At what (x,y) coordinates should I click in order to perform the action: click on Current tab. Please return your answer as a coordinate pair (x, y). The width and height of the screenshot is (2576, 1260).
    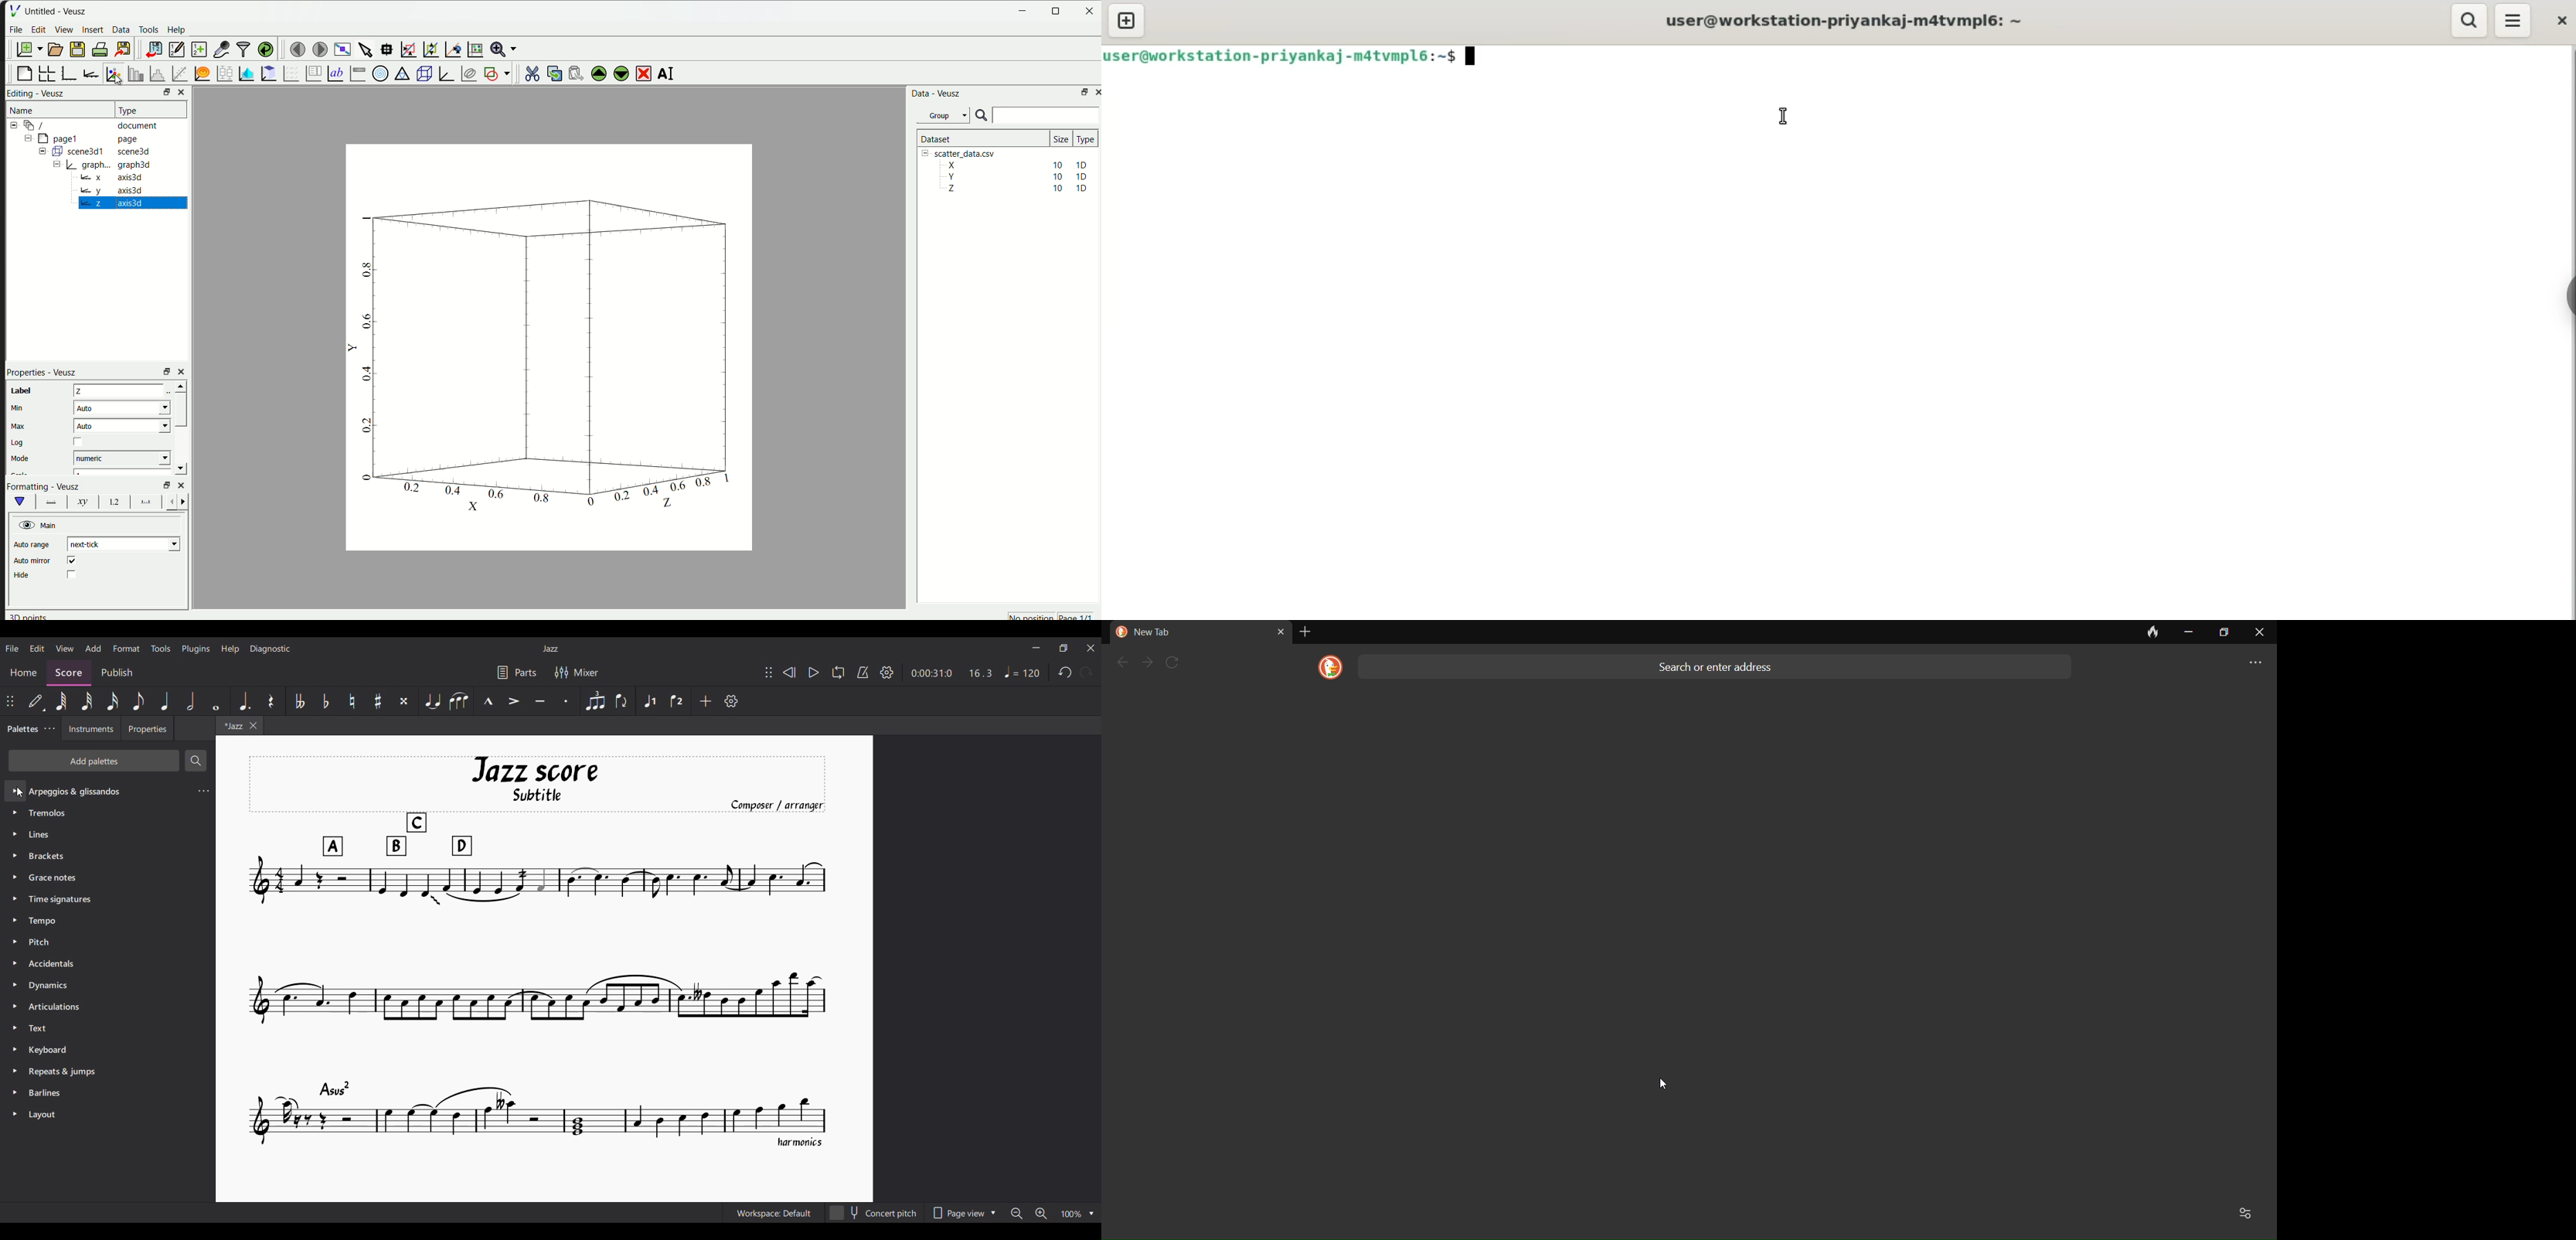
    Looking at the image, I should click on (228, 727).